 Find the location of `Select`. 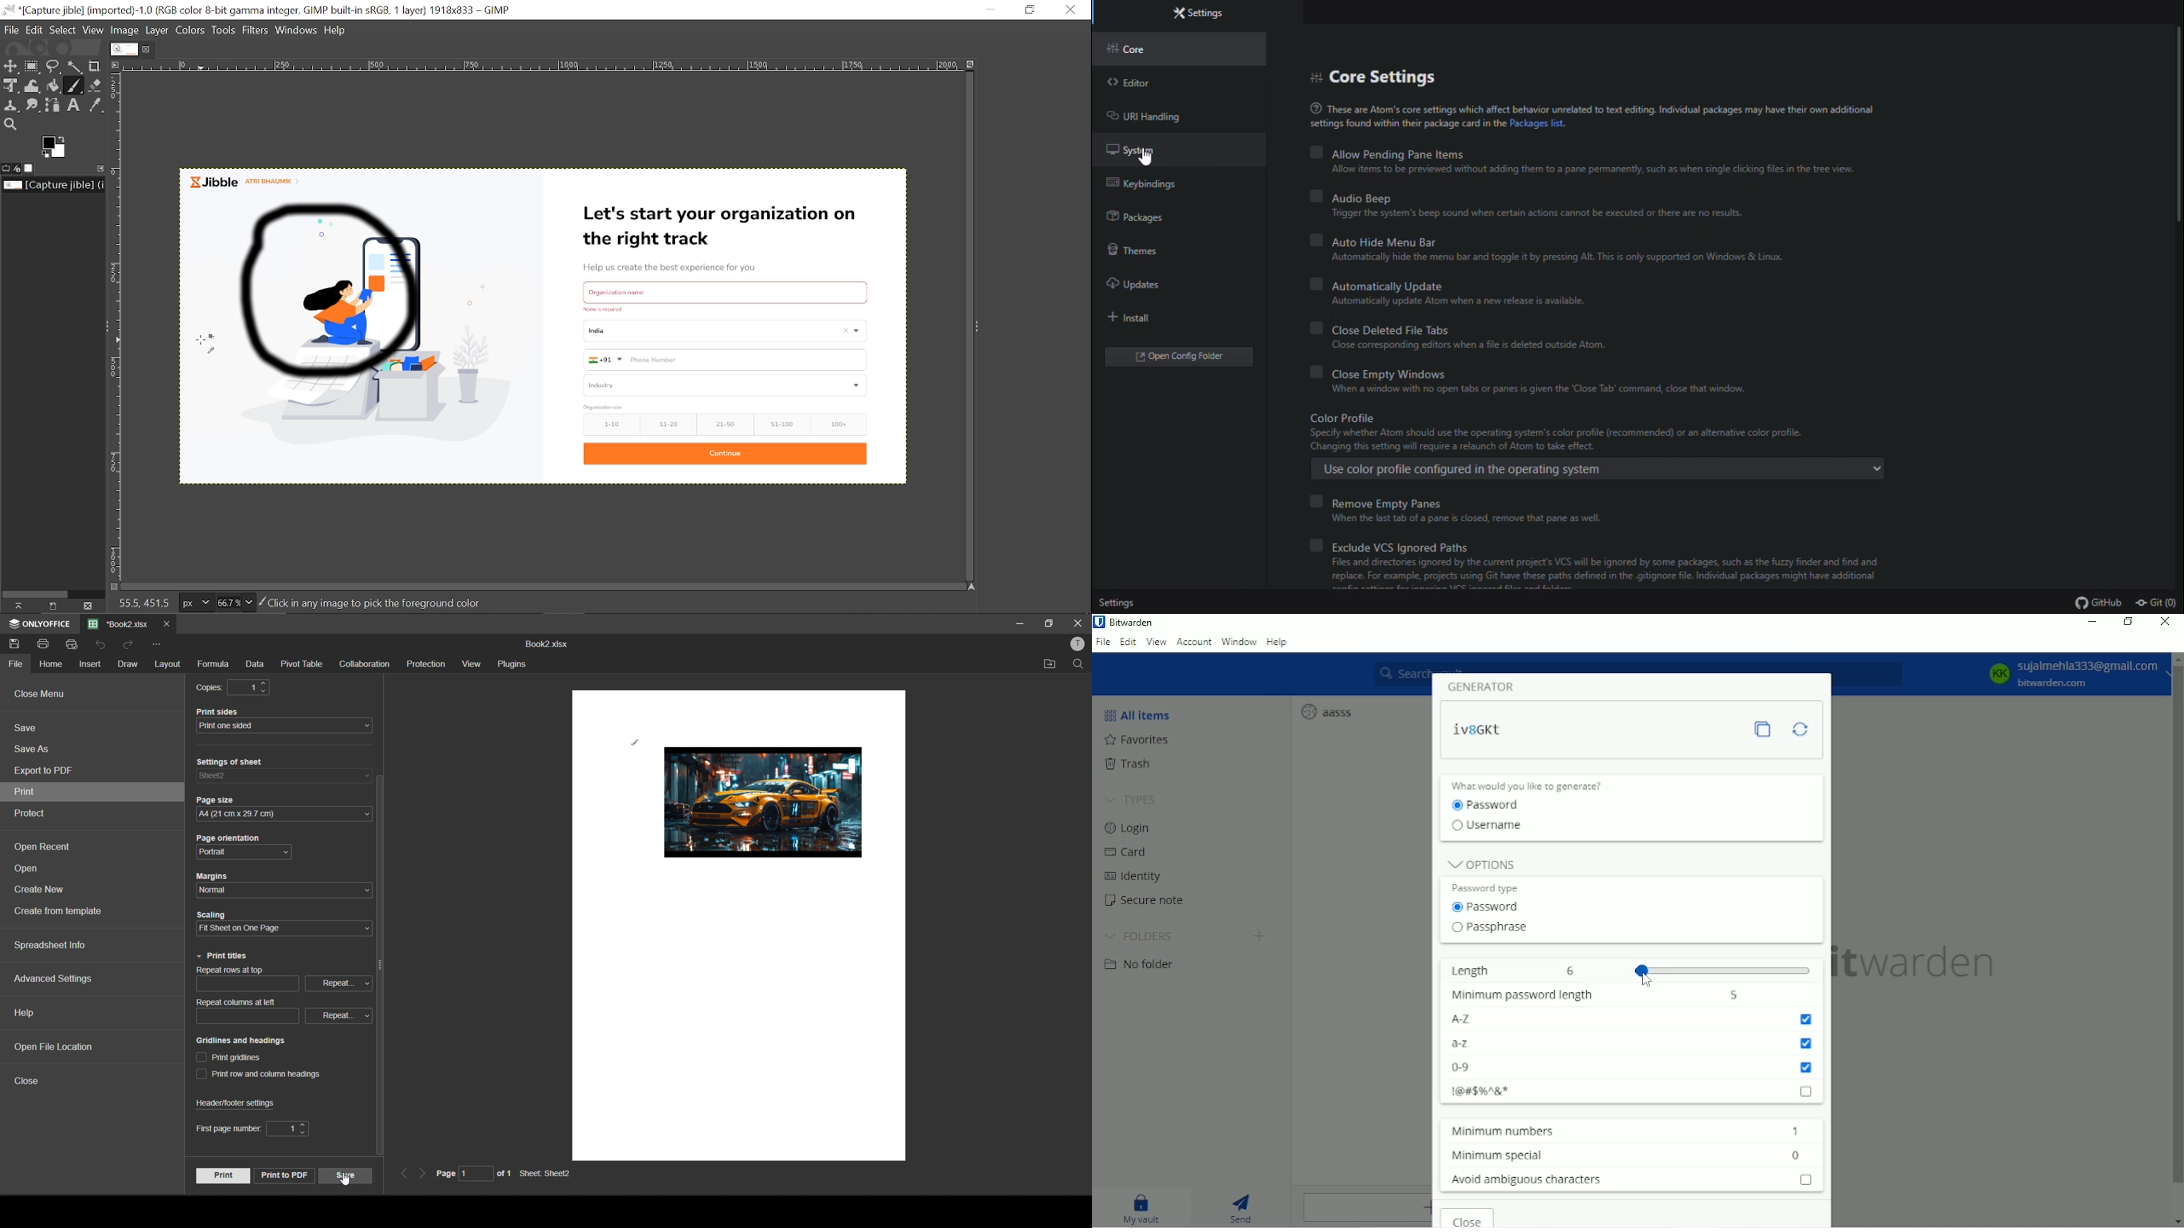

Select is located at coordinates (63, 31).